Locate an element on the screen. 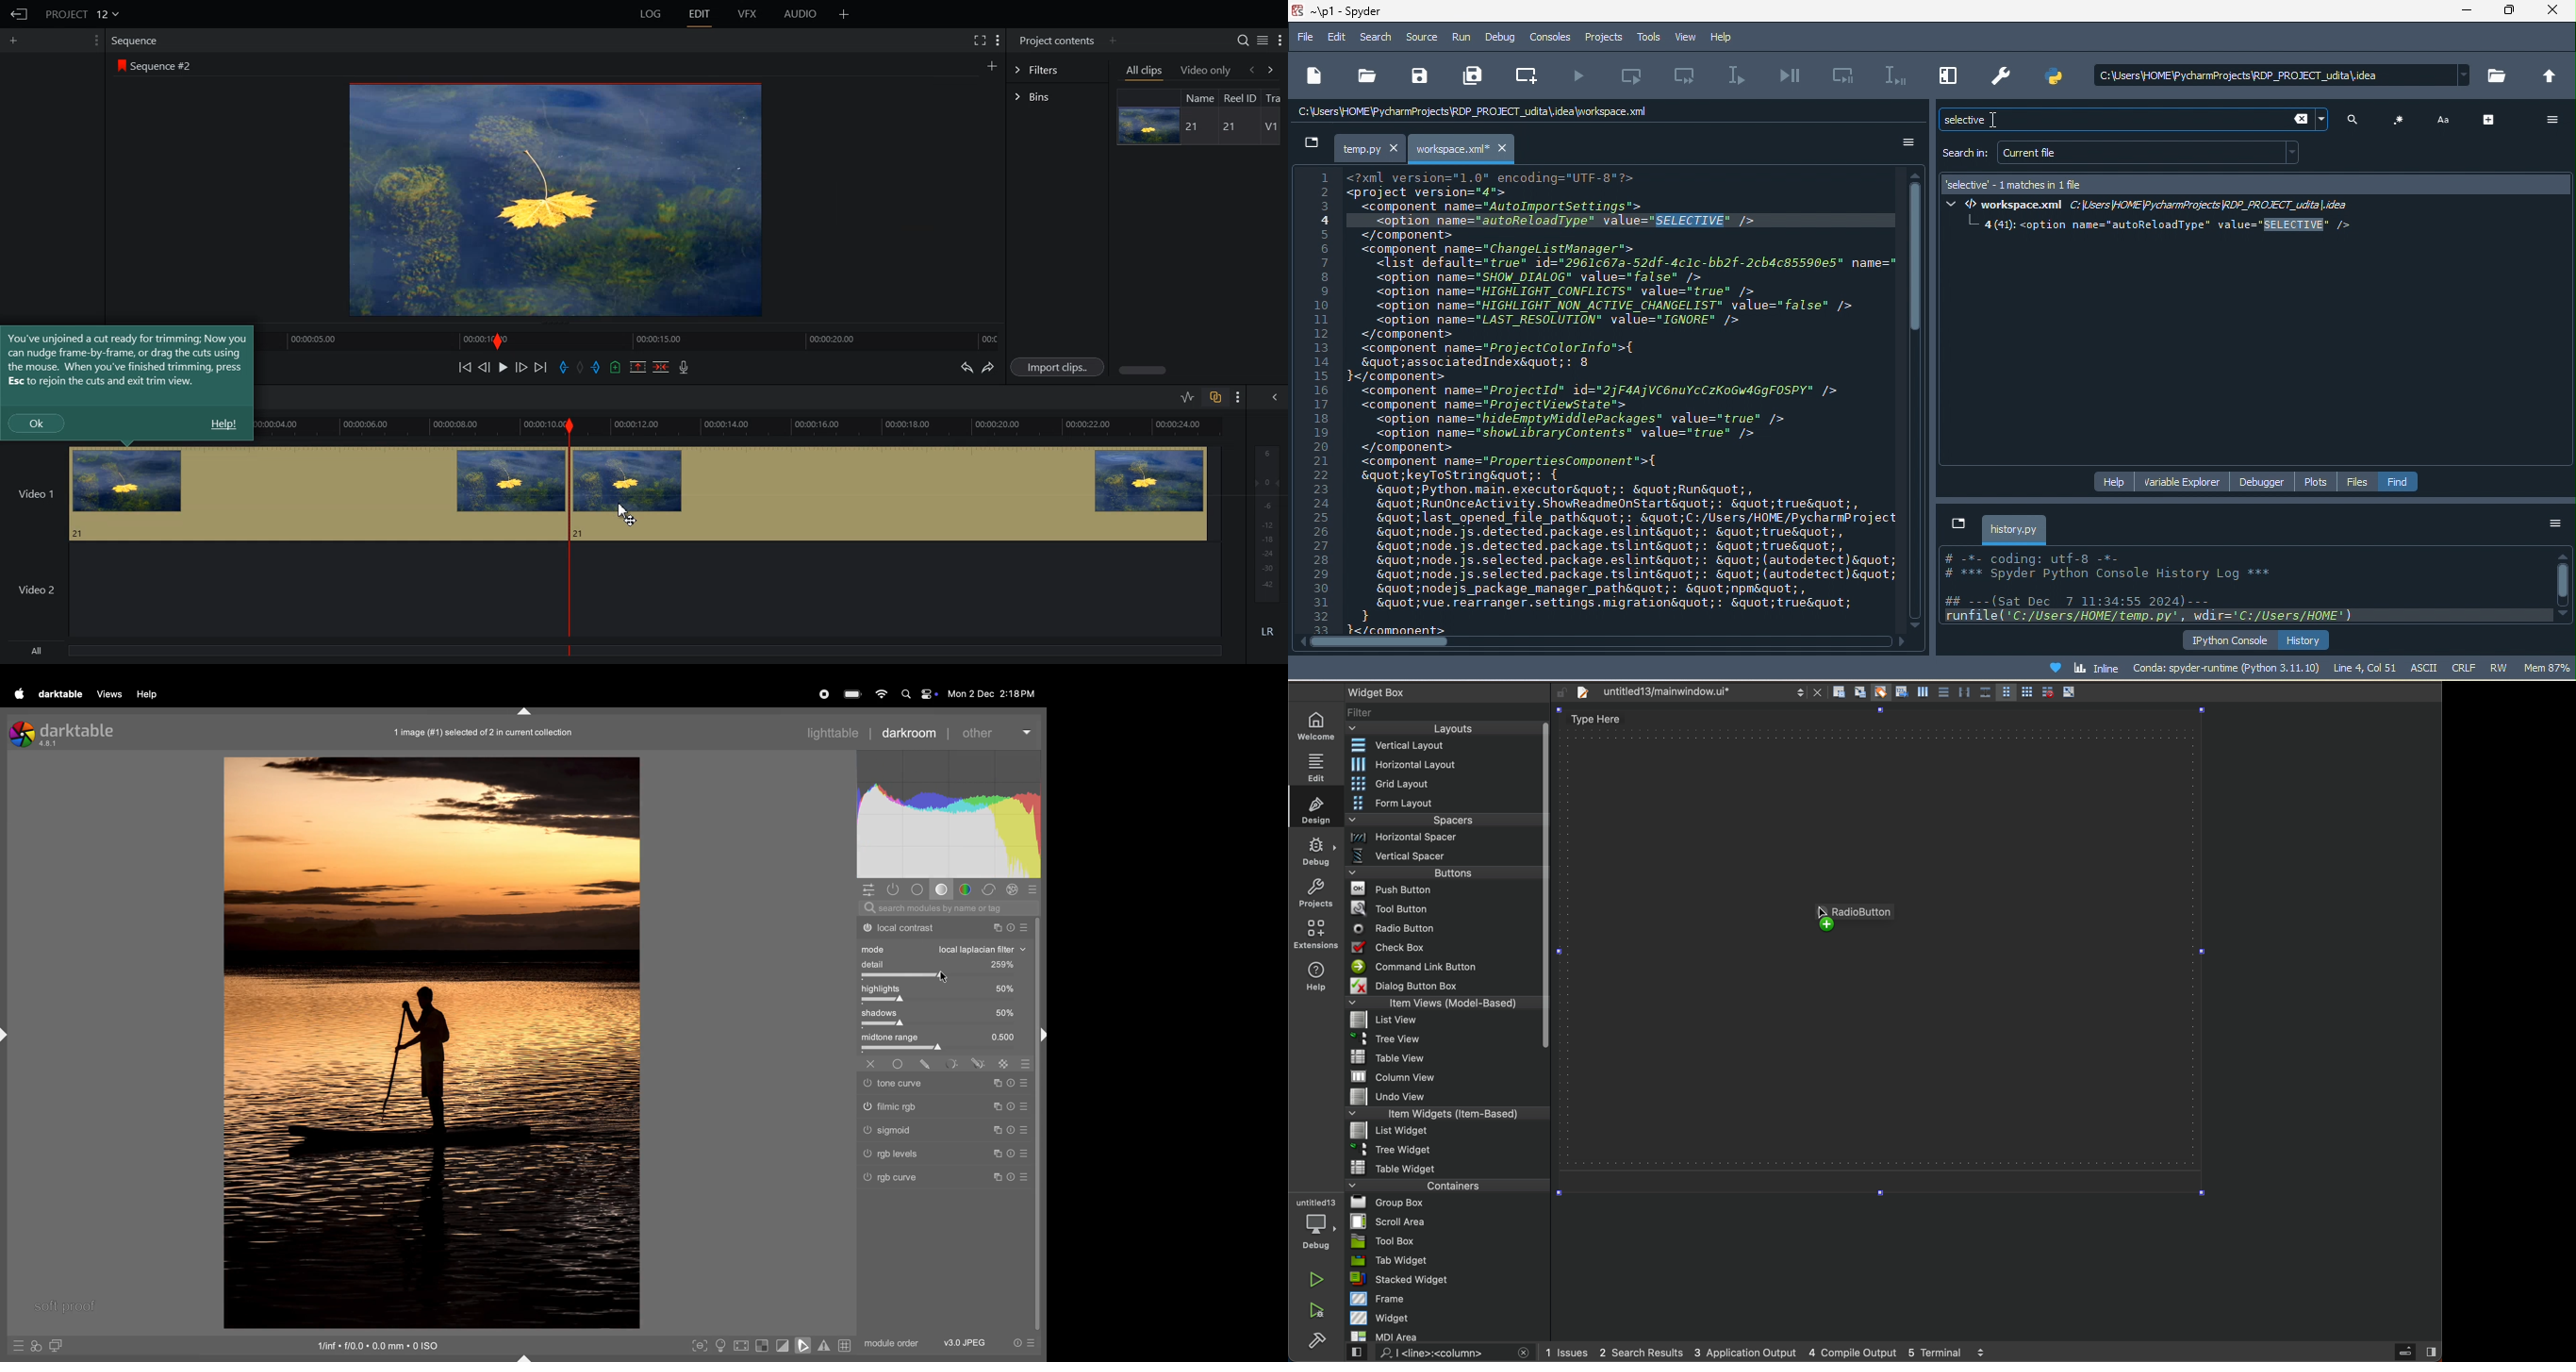 The width and height of the screenshot is (2576, 1372). item widget is located at coordinates (1446, 1115).